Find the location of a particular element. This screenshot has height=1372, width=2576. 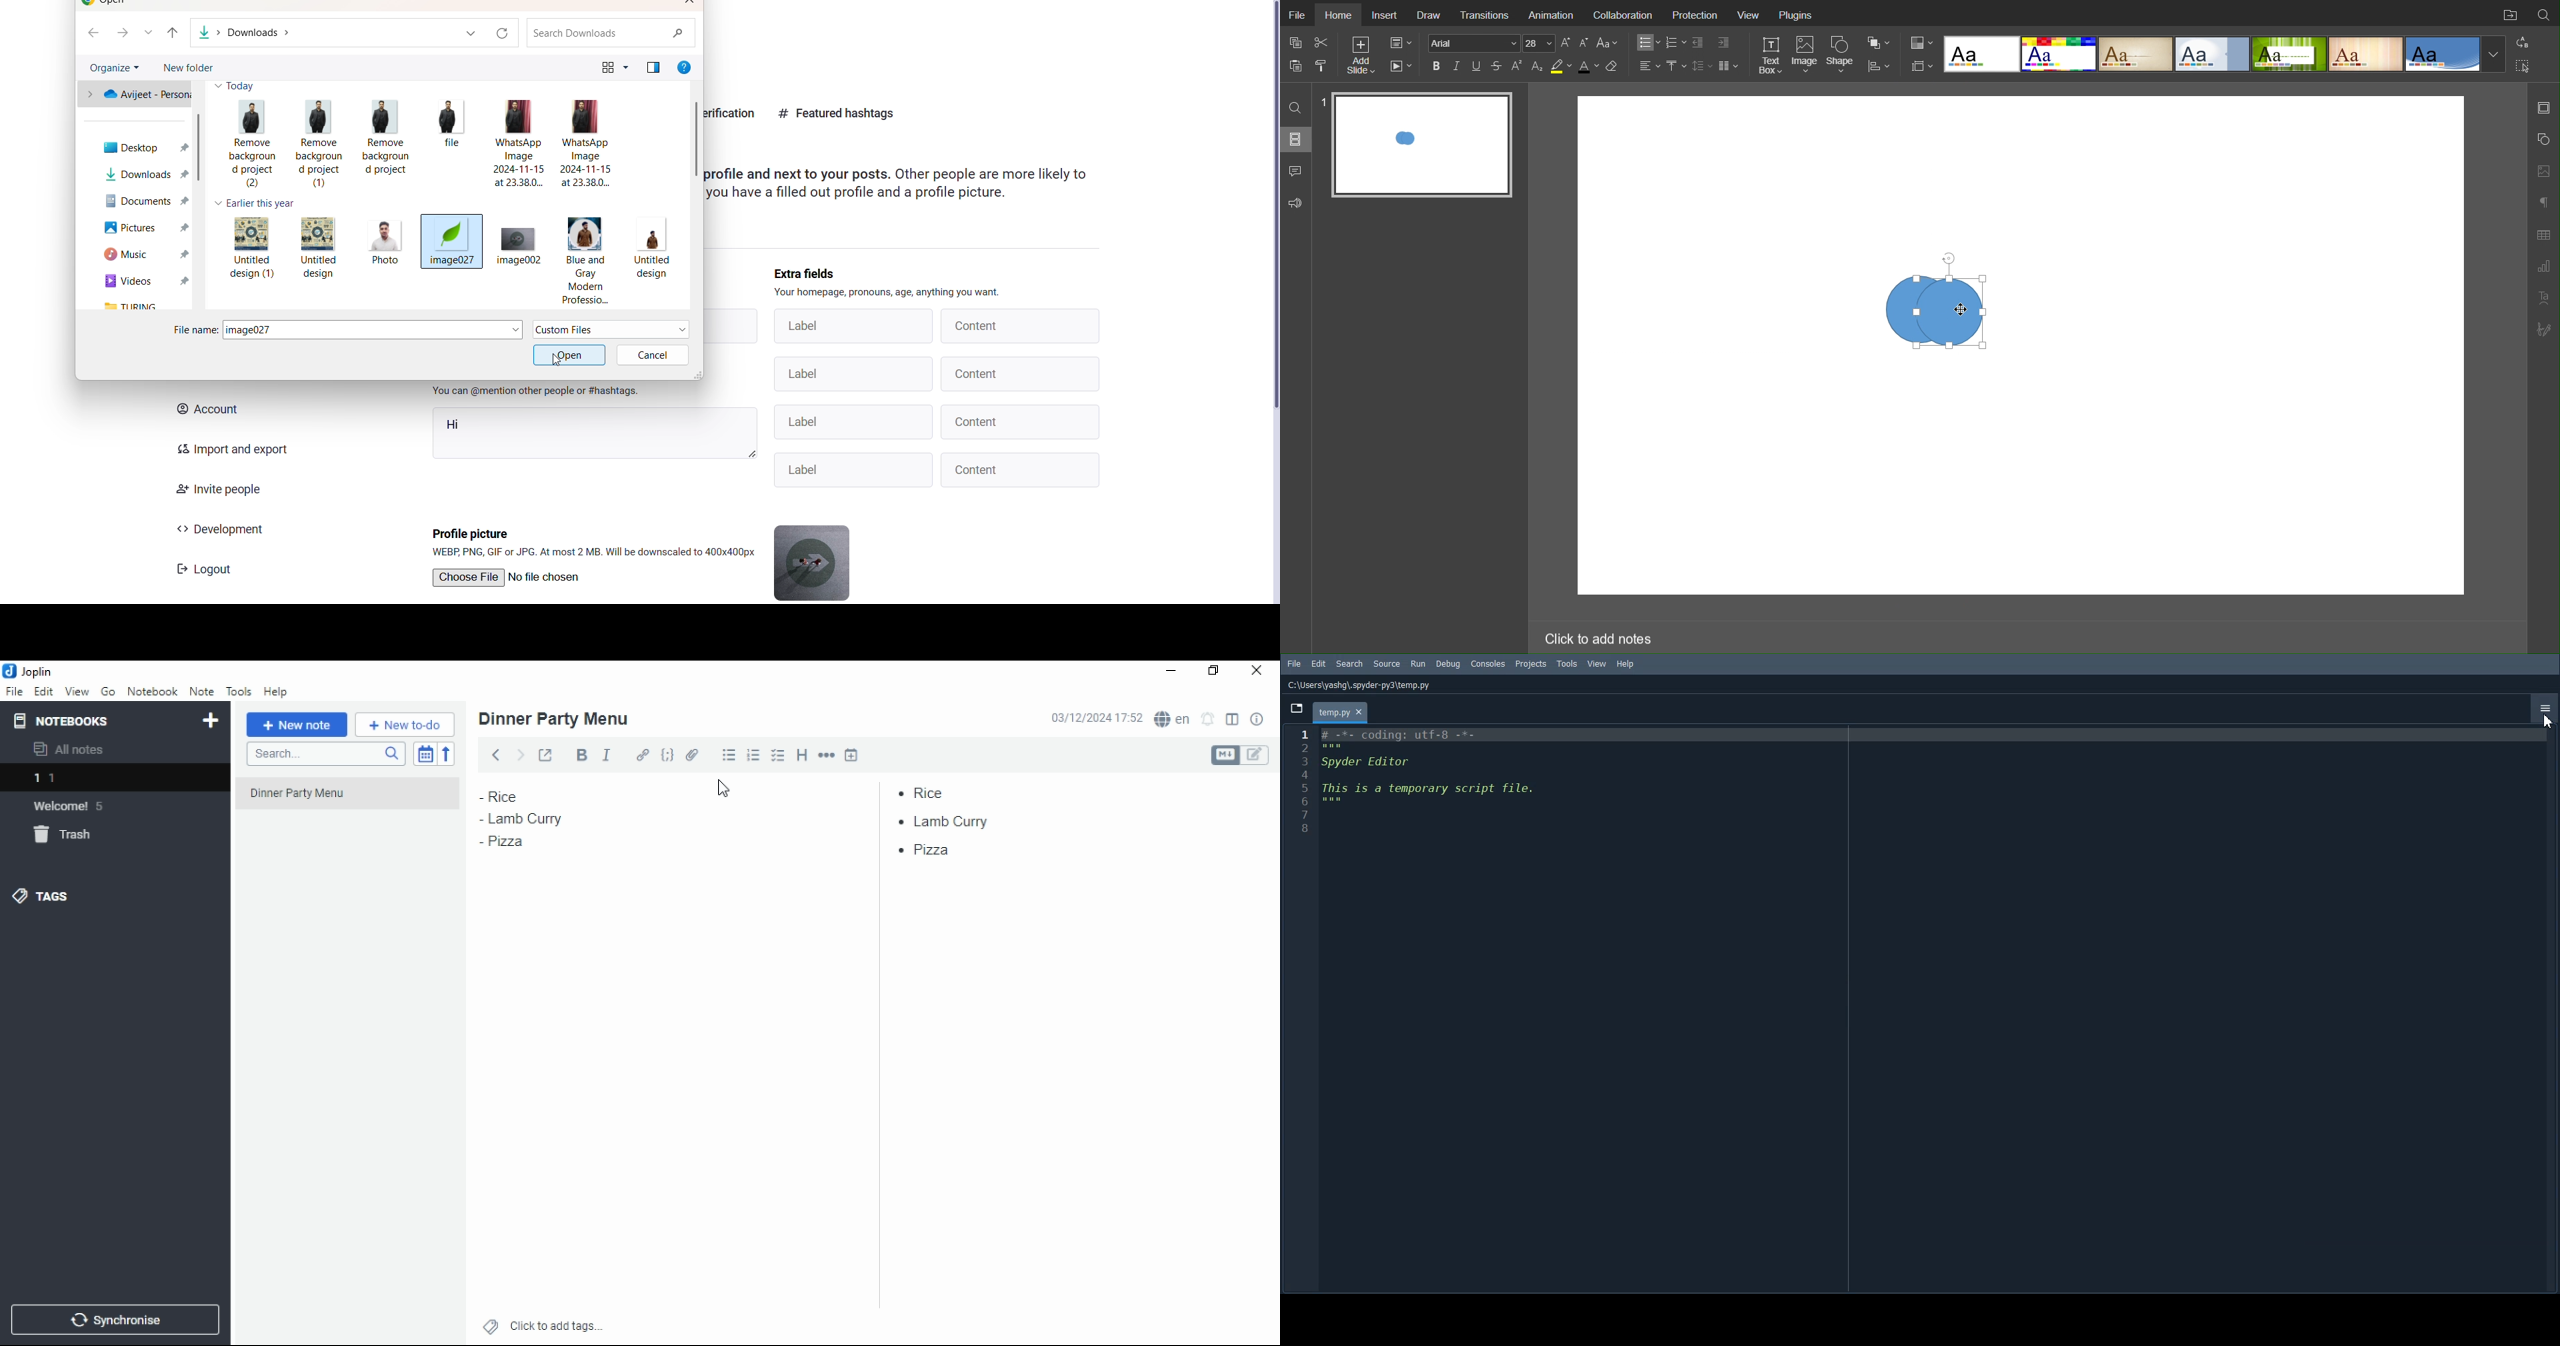

minimize is located at coordinates (1170, 671).